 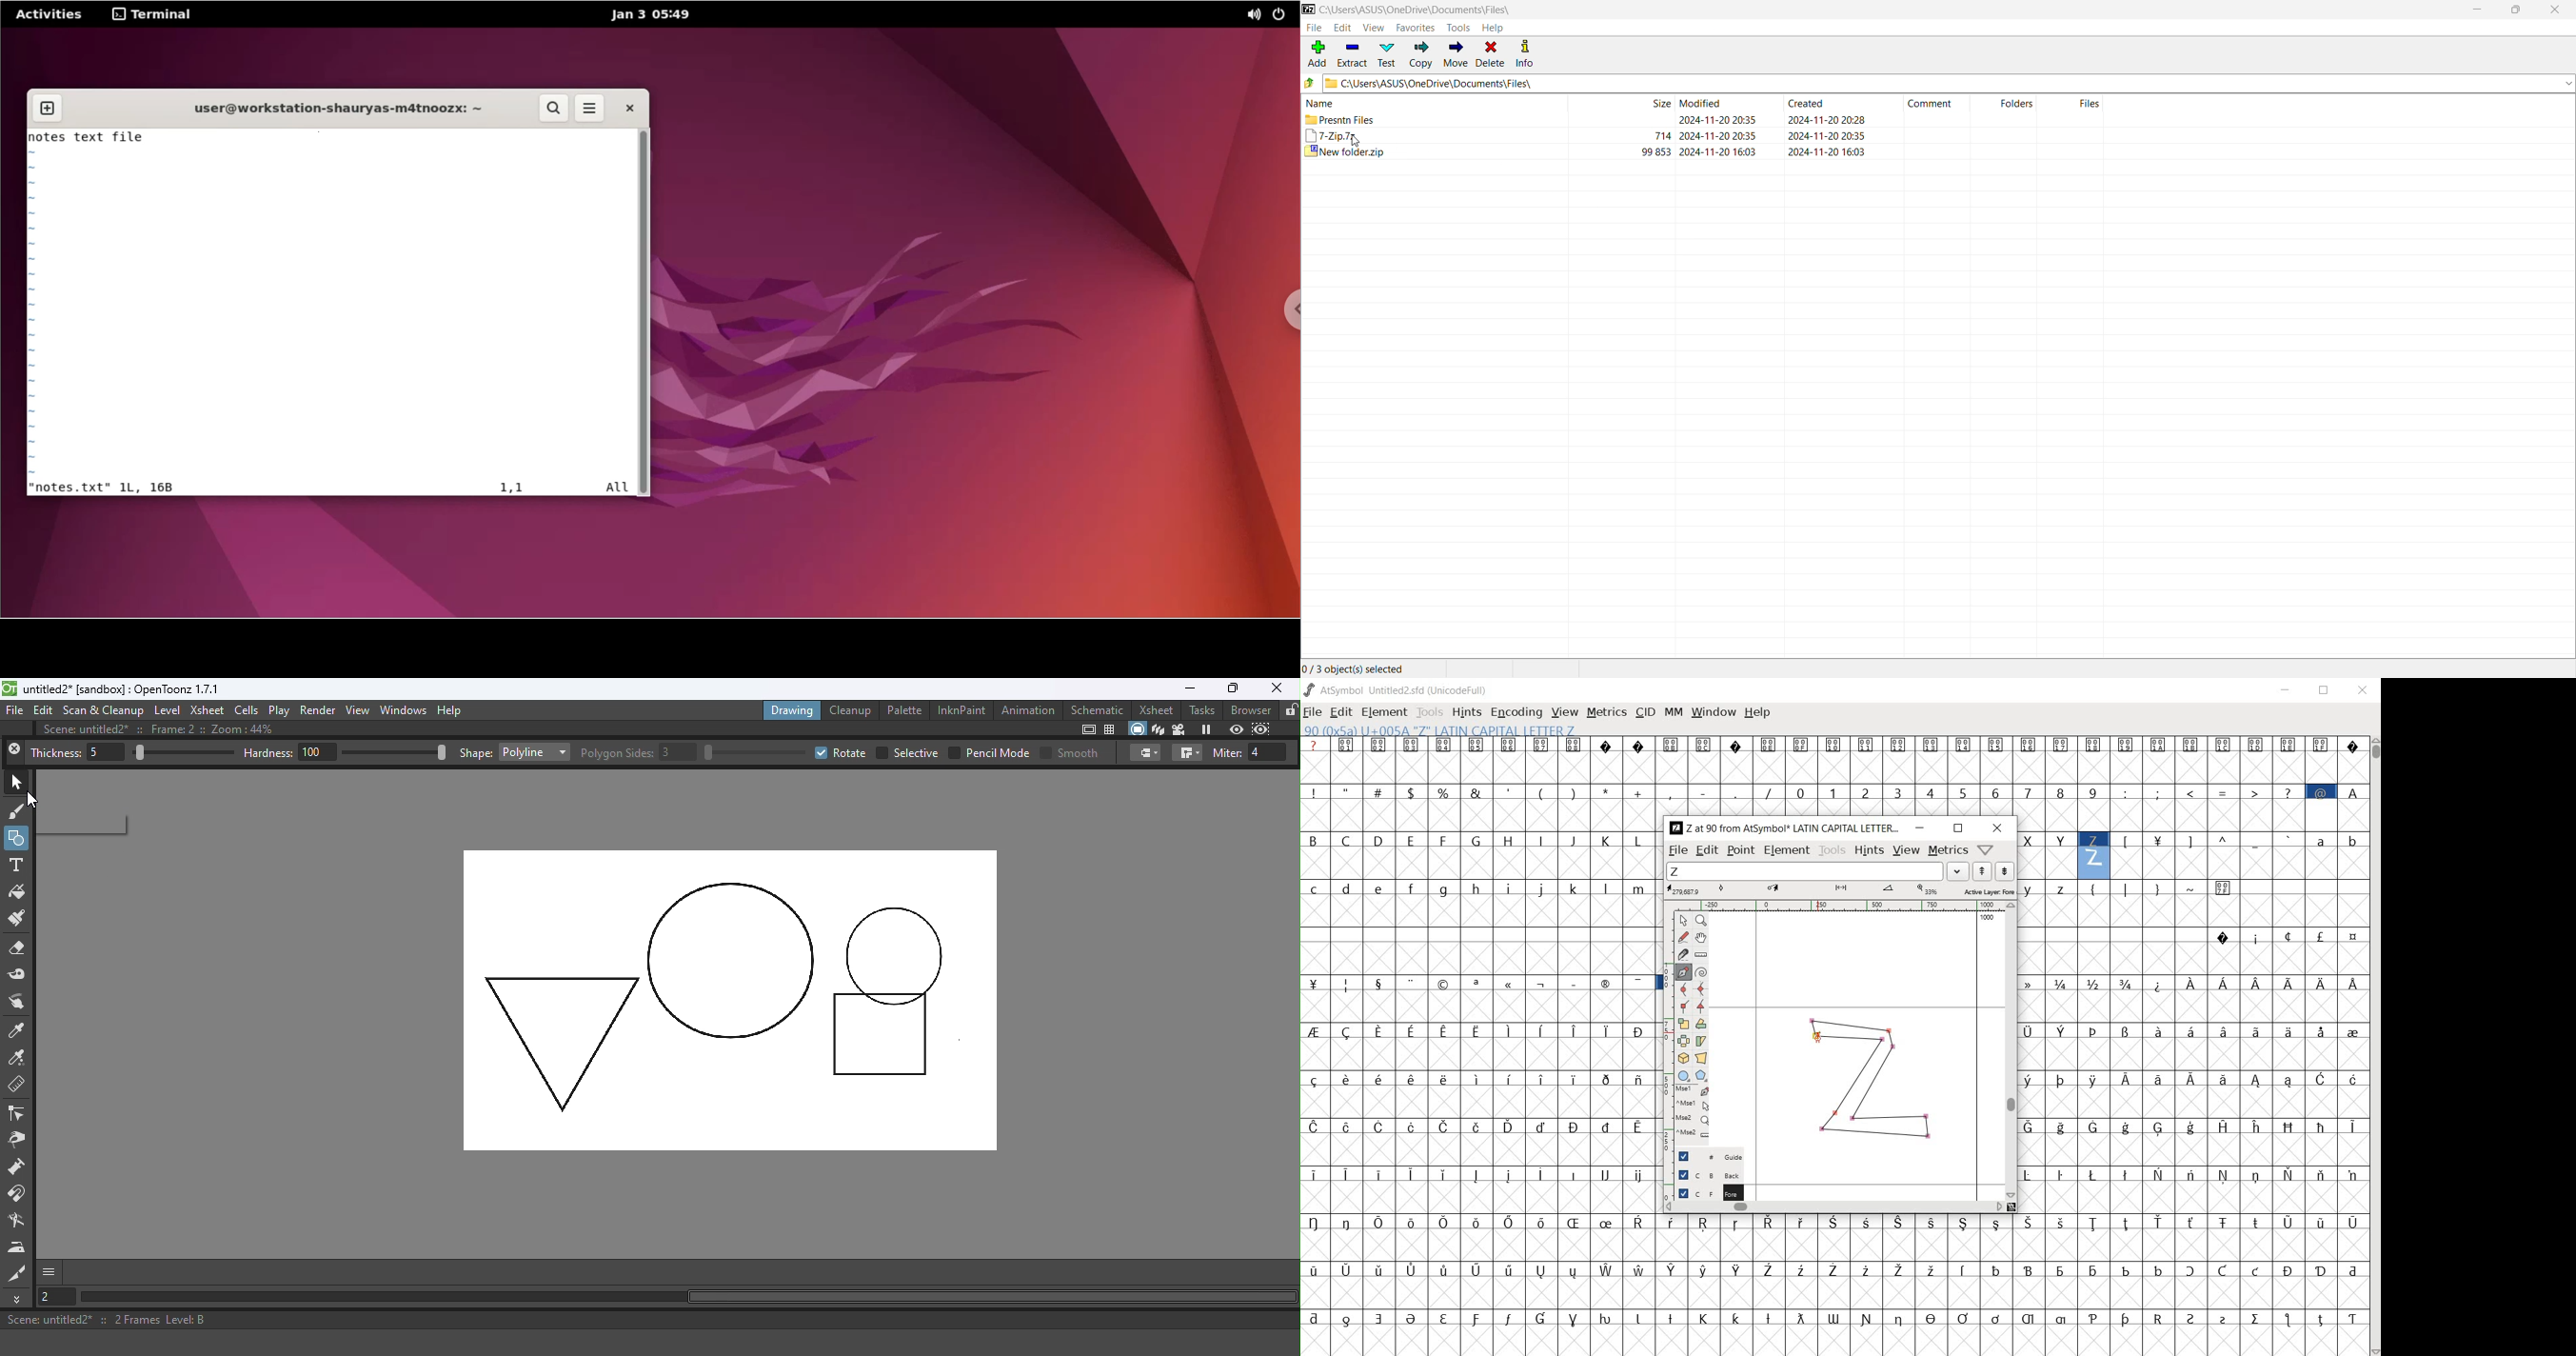 I want to click on glyph characters, so click(x=2013, y=1285).